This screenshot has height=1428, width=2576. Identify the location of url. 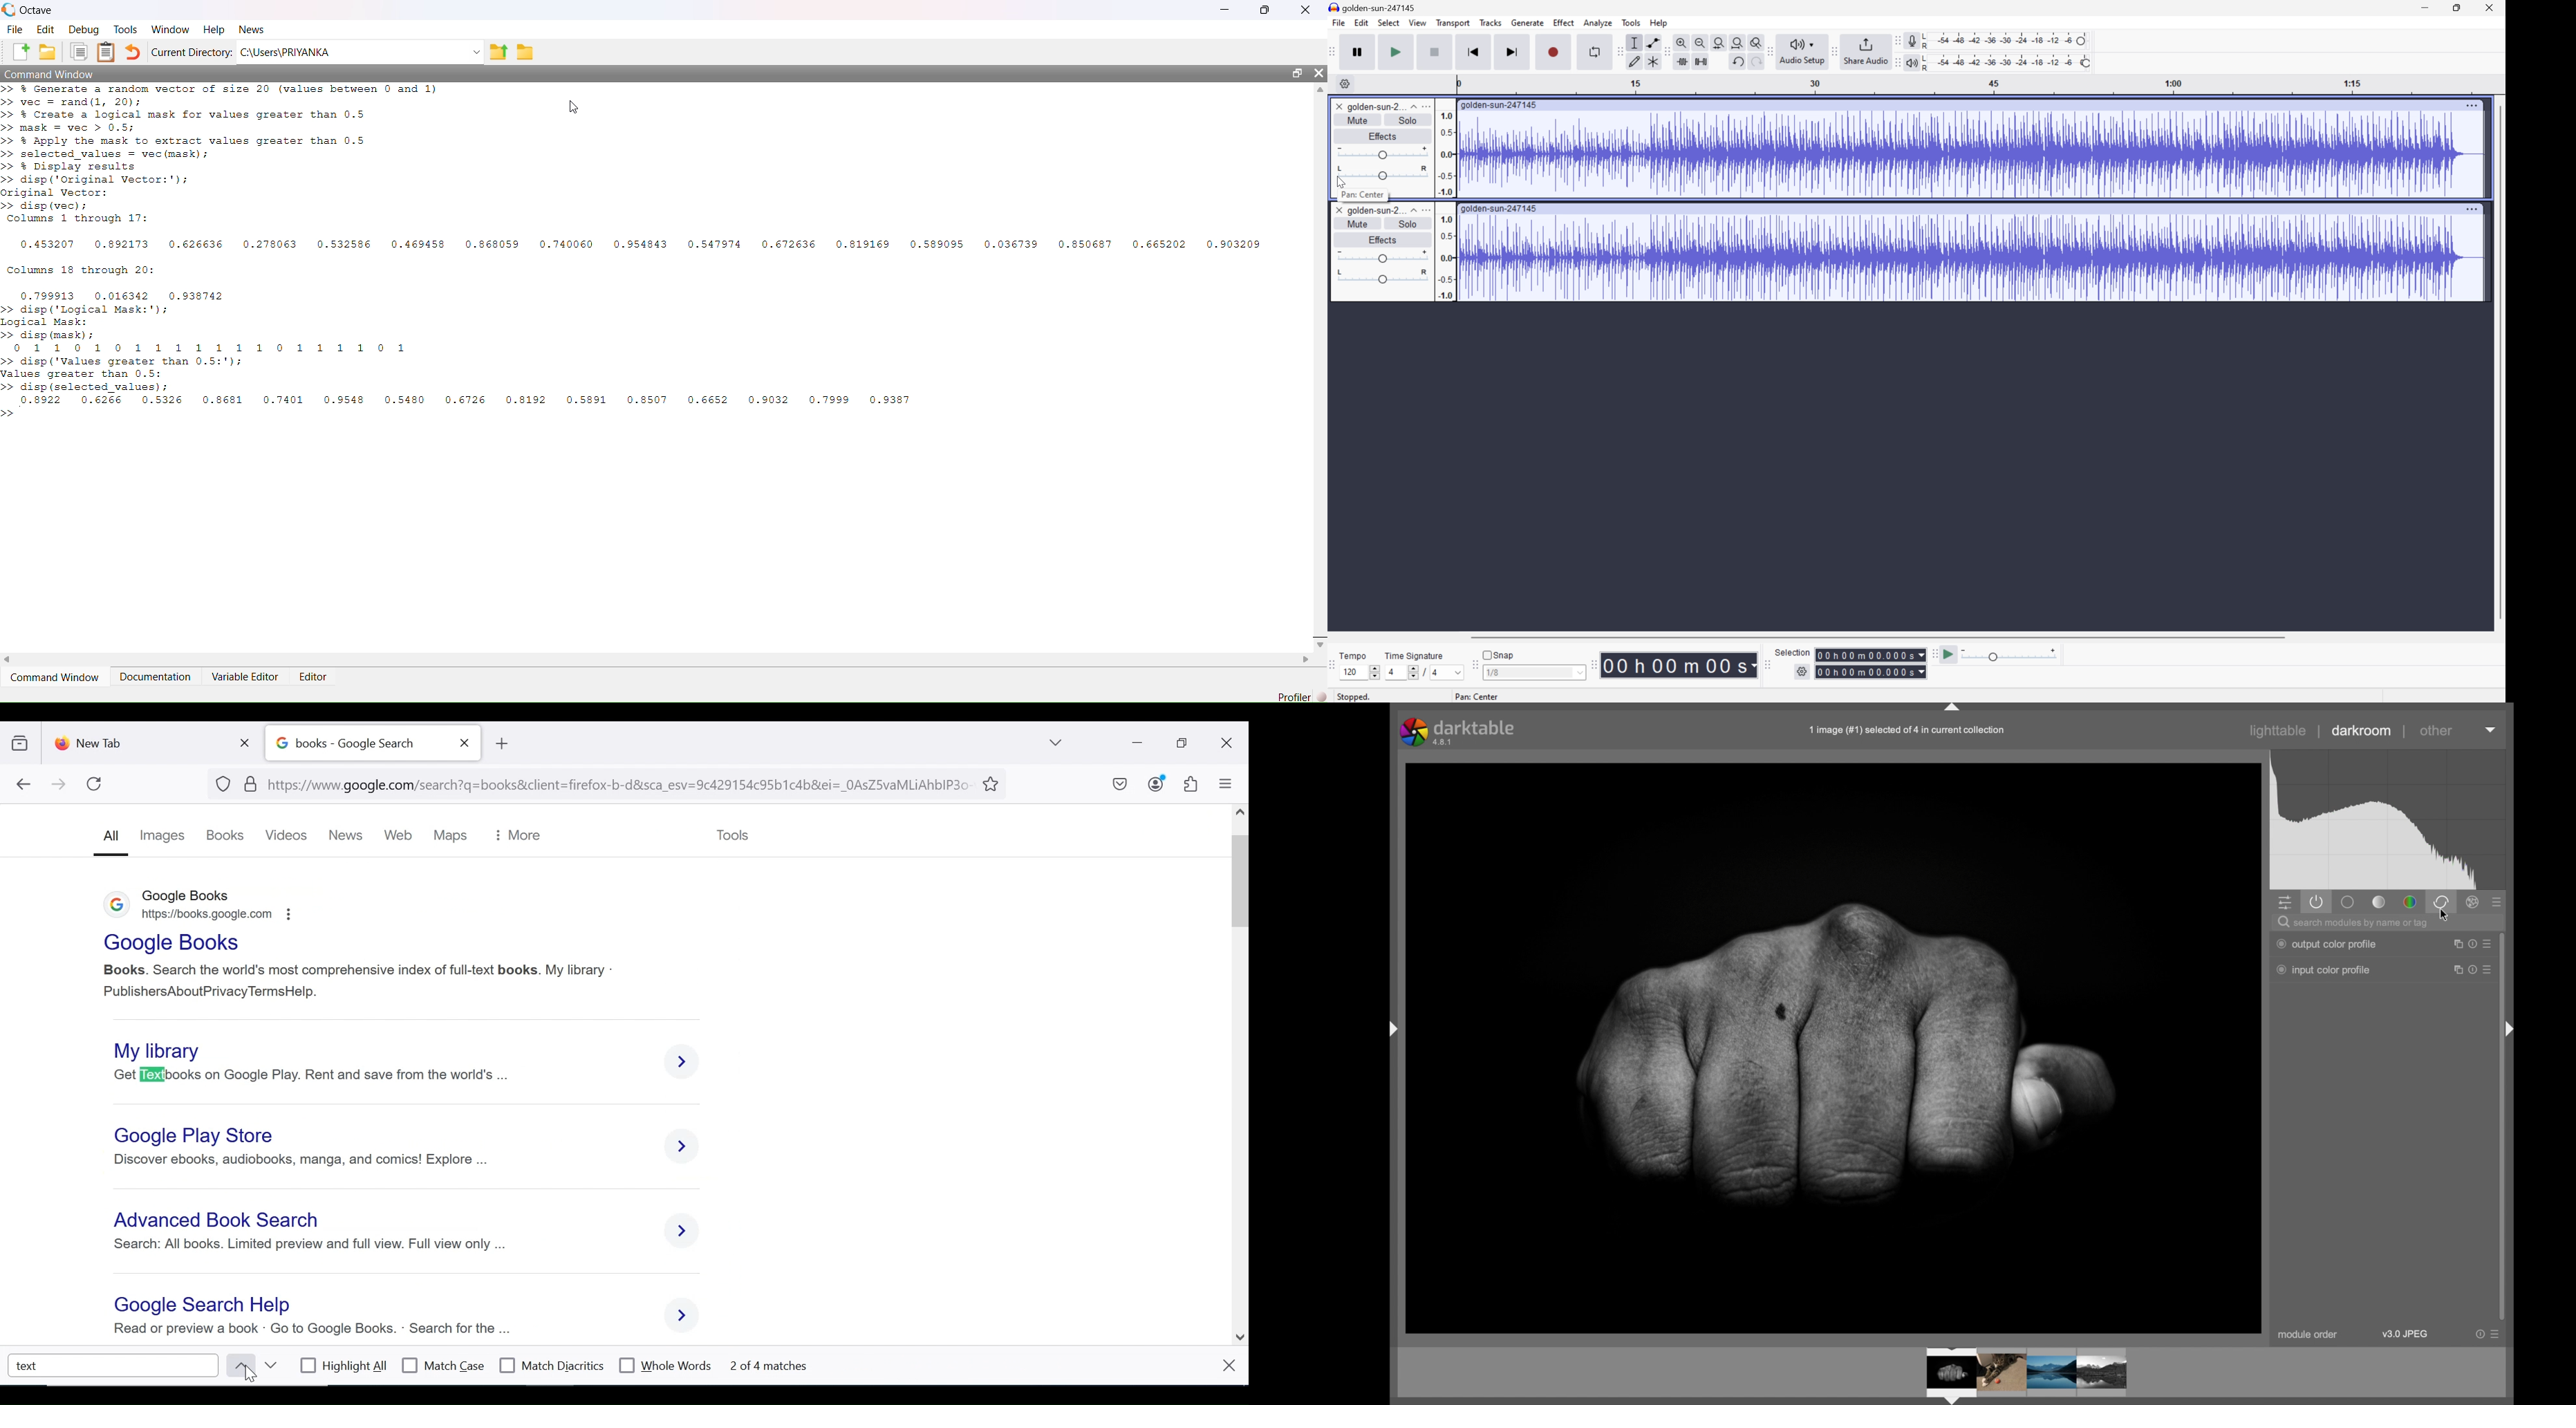
(594, 783).